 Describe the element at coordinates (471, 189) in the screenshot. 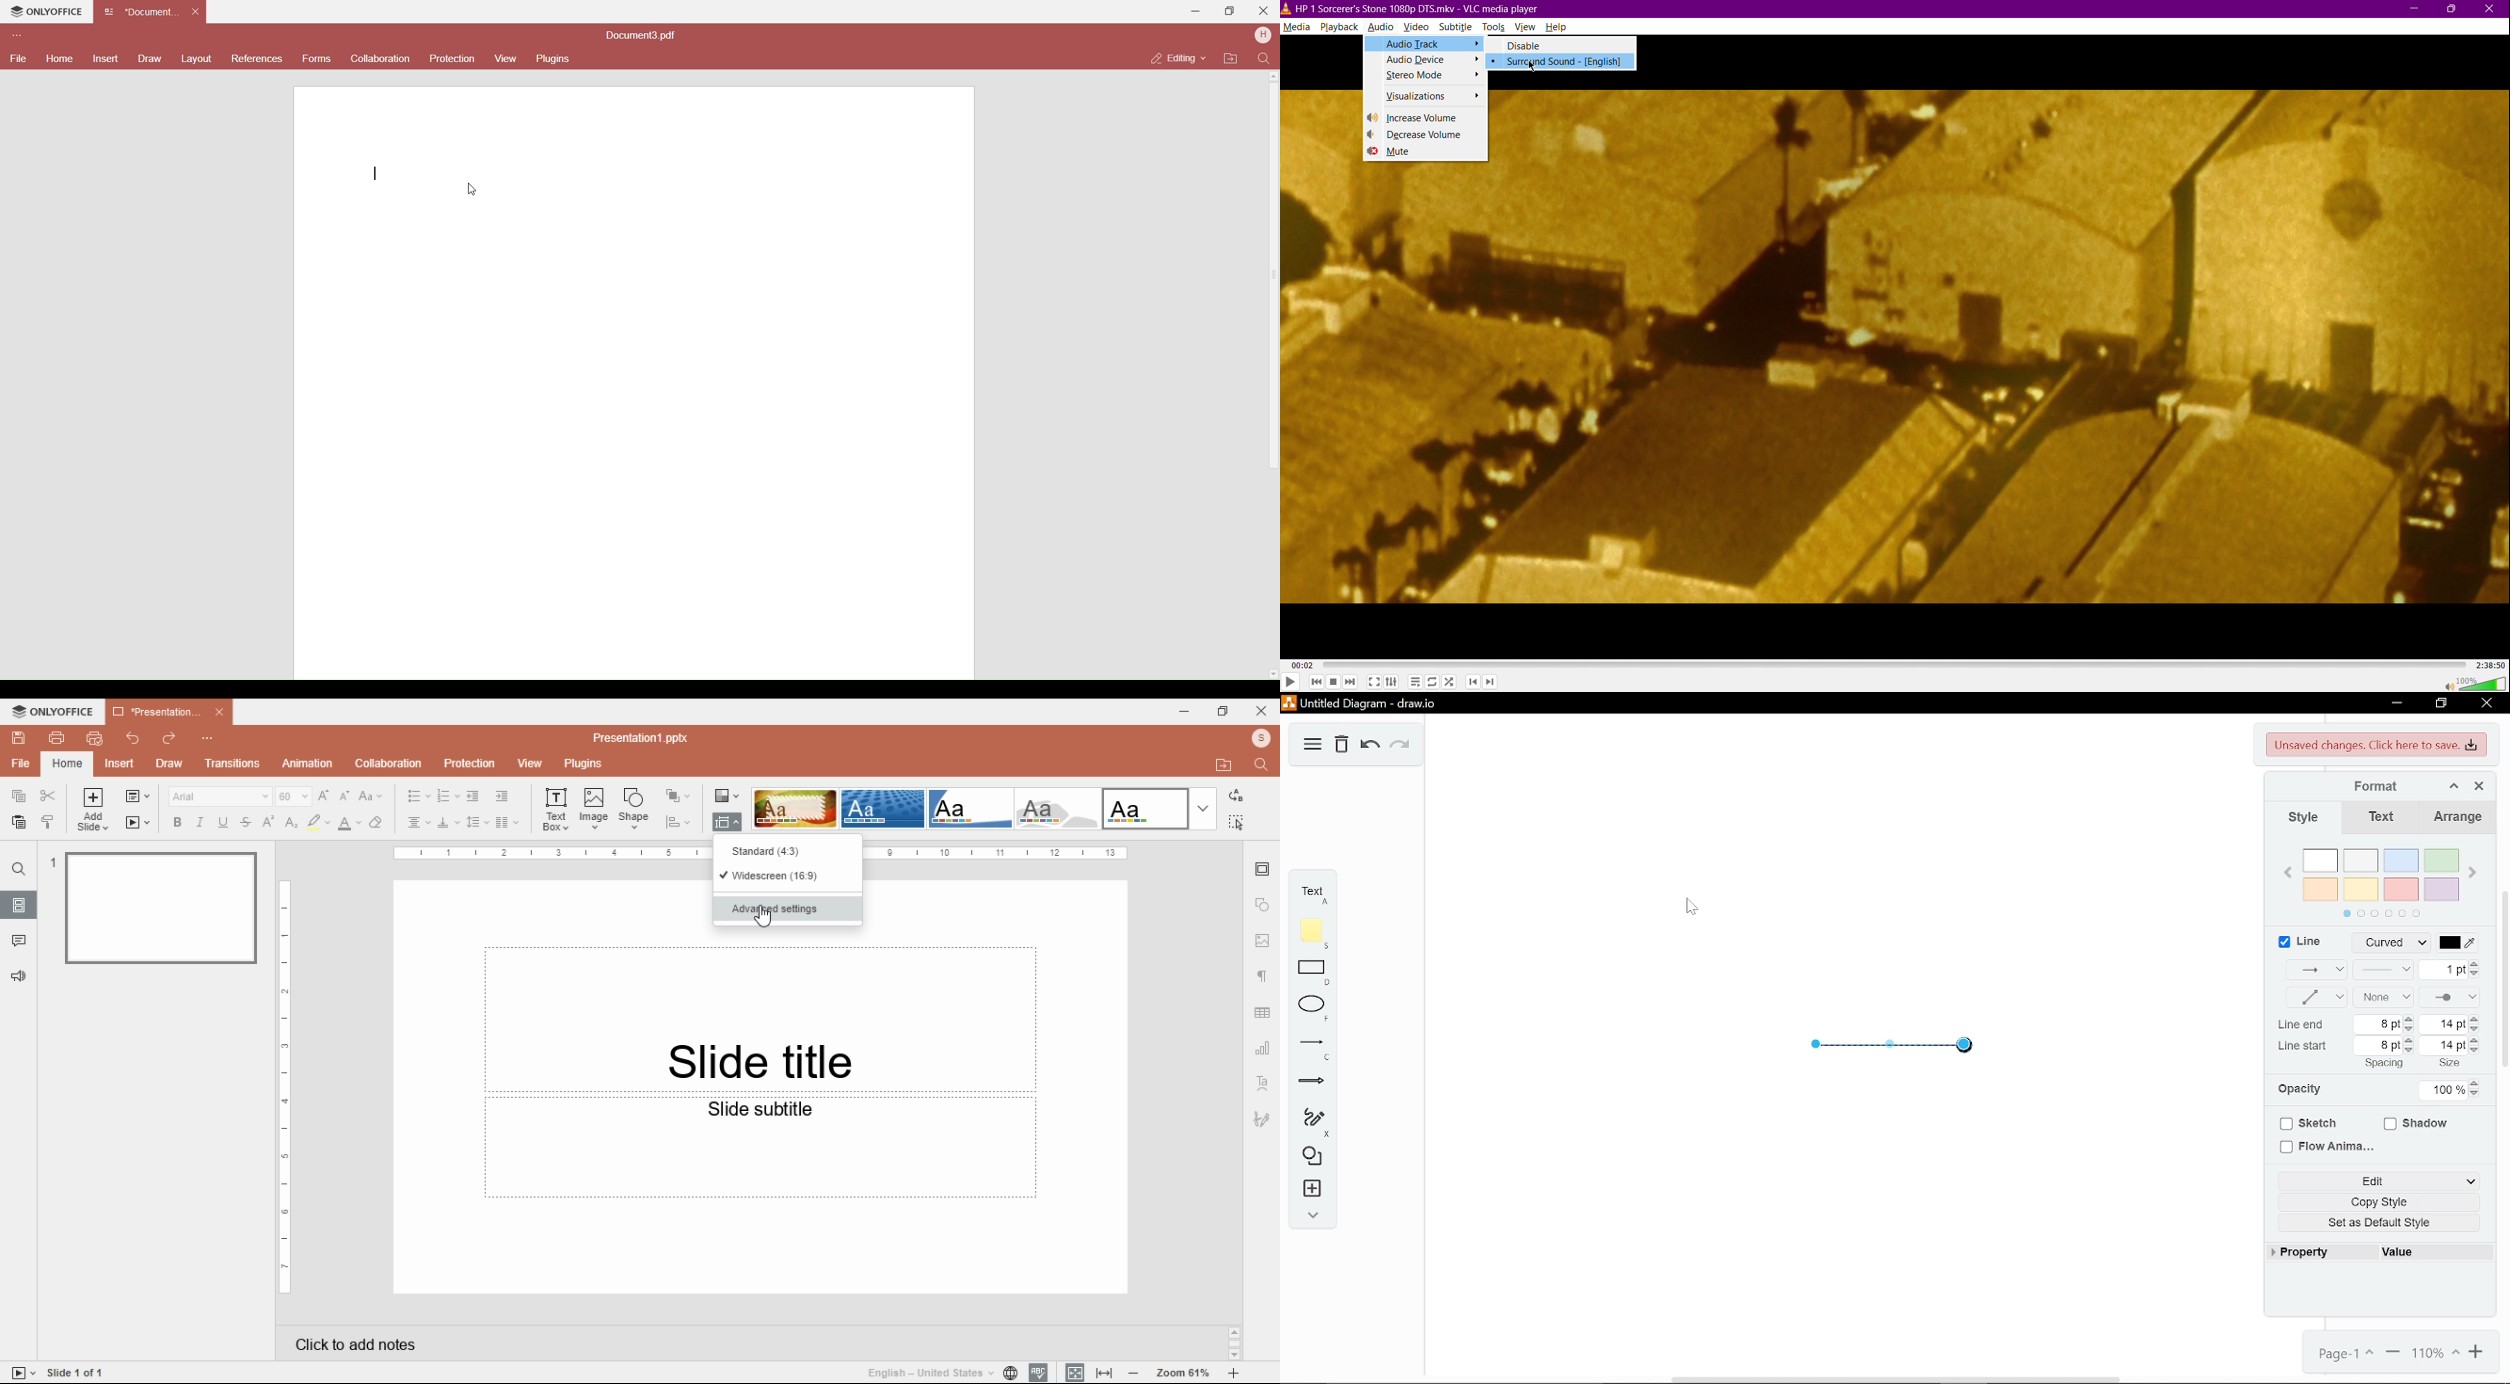

I see `Cursor` at that location.